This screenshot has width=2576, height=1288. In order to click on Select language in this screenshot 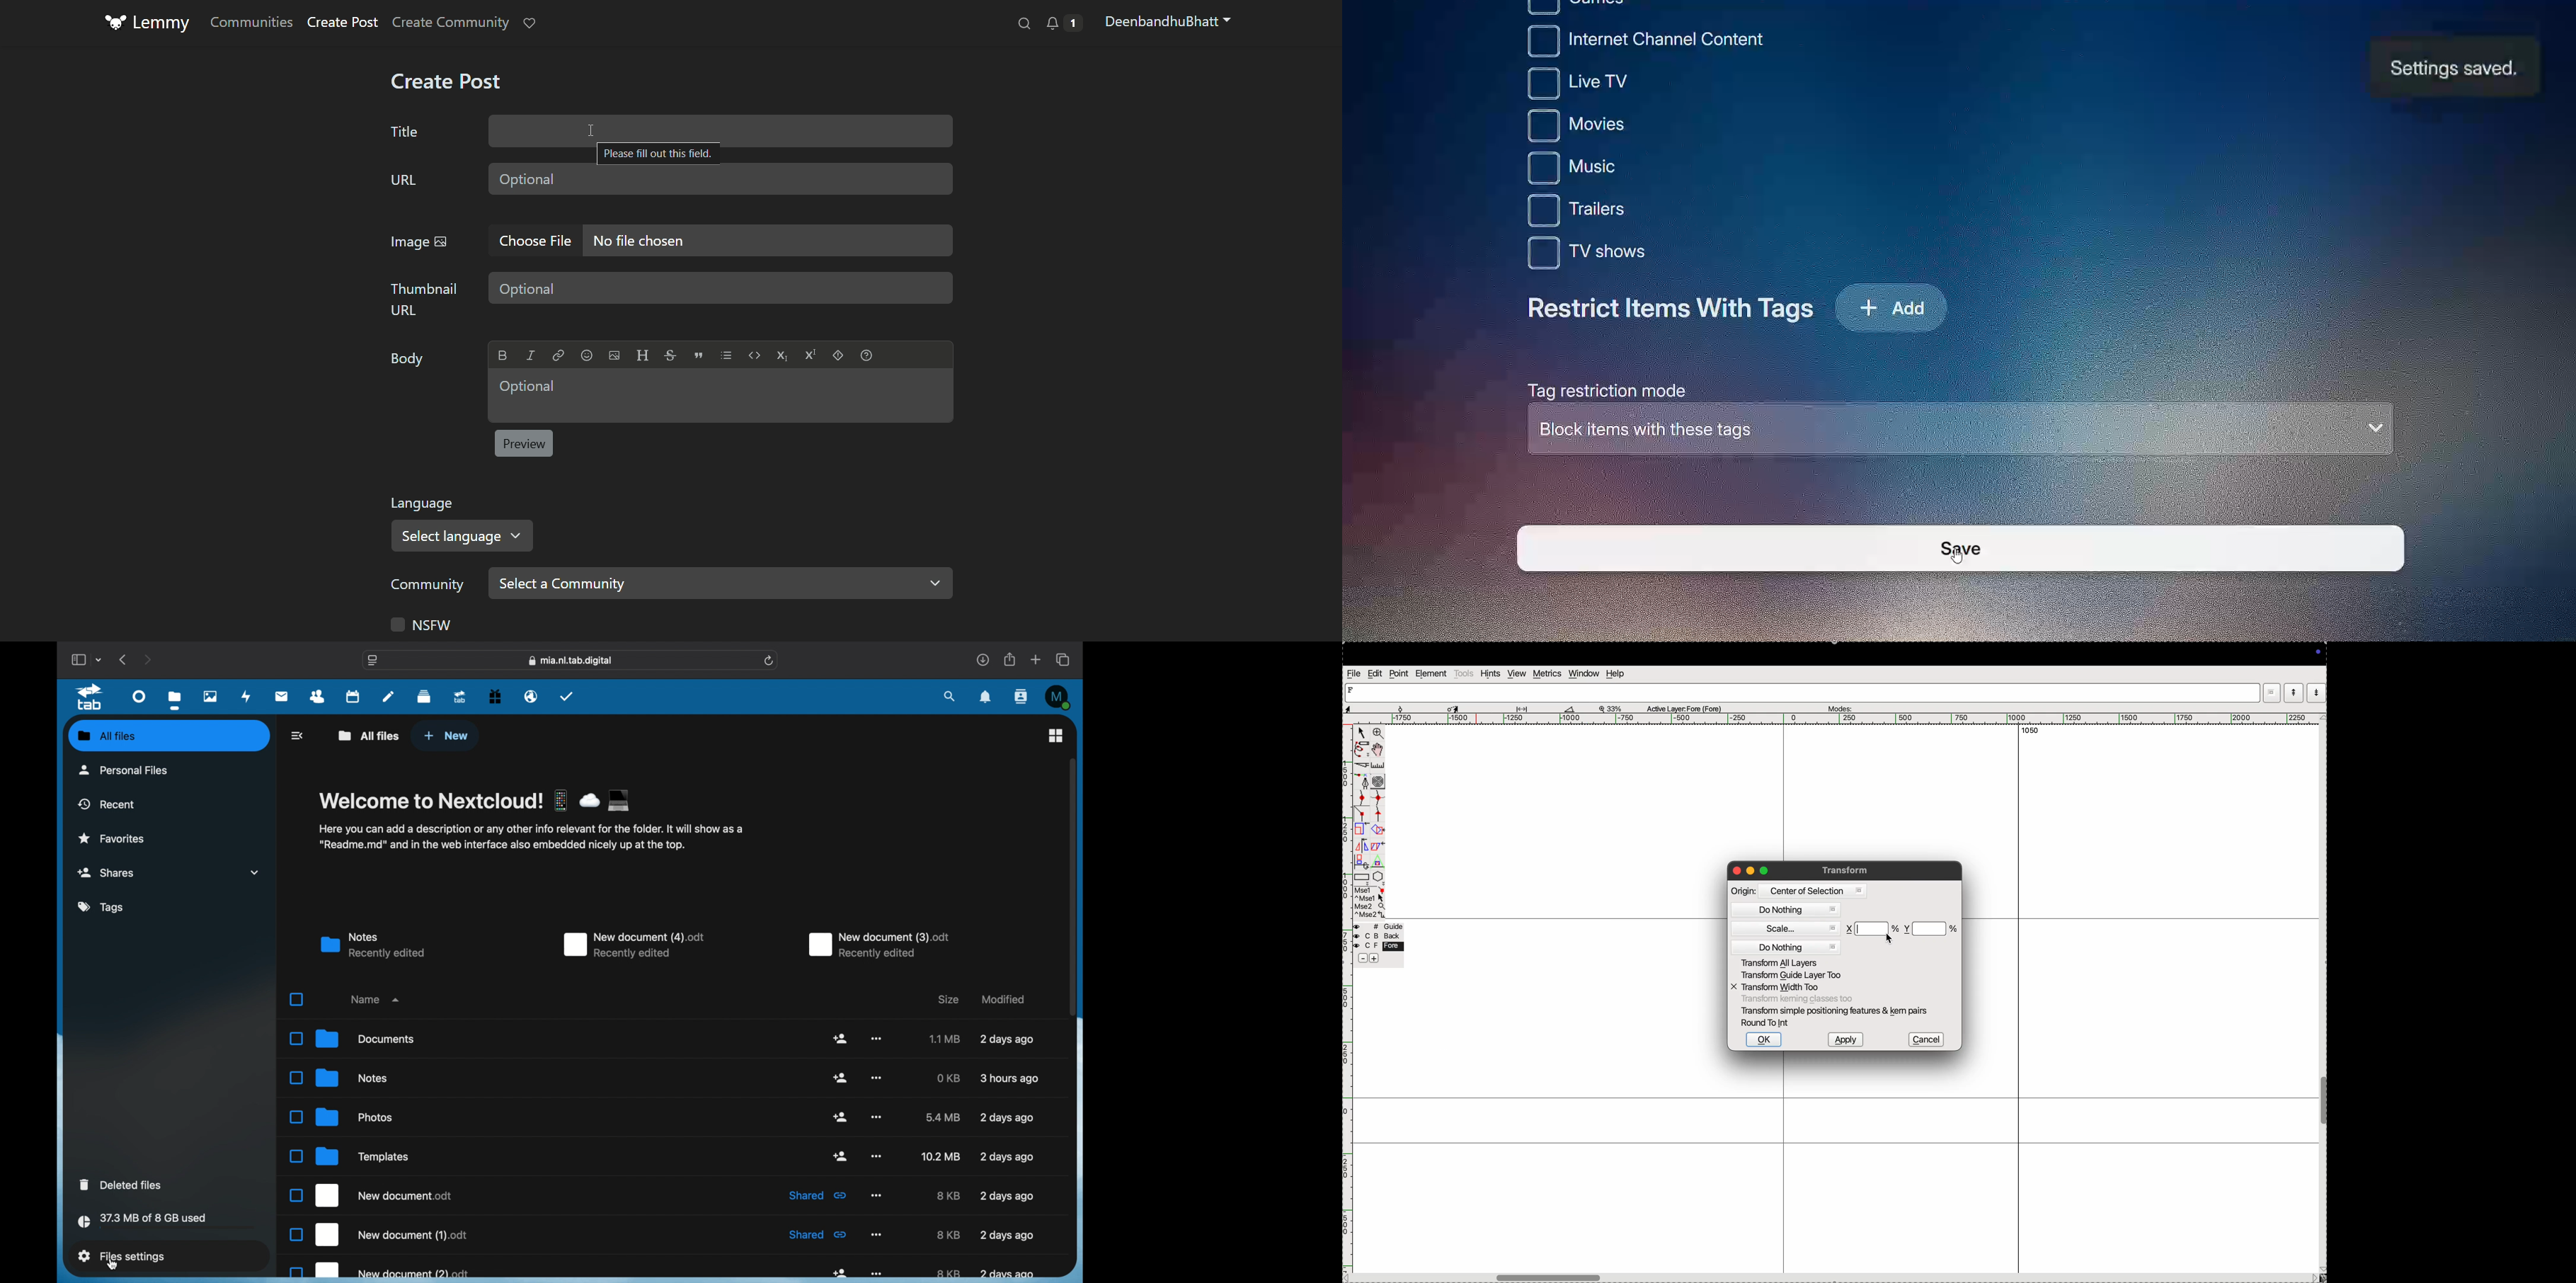, I will do `click(467, 535)`.